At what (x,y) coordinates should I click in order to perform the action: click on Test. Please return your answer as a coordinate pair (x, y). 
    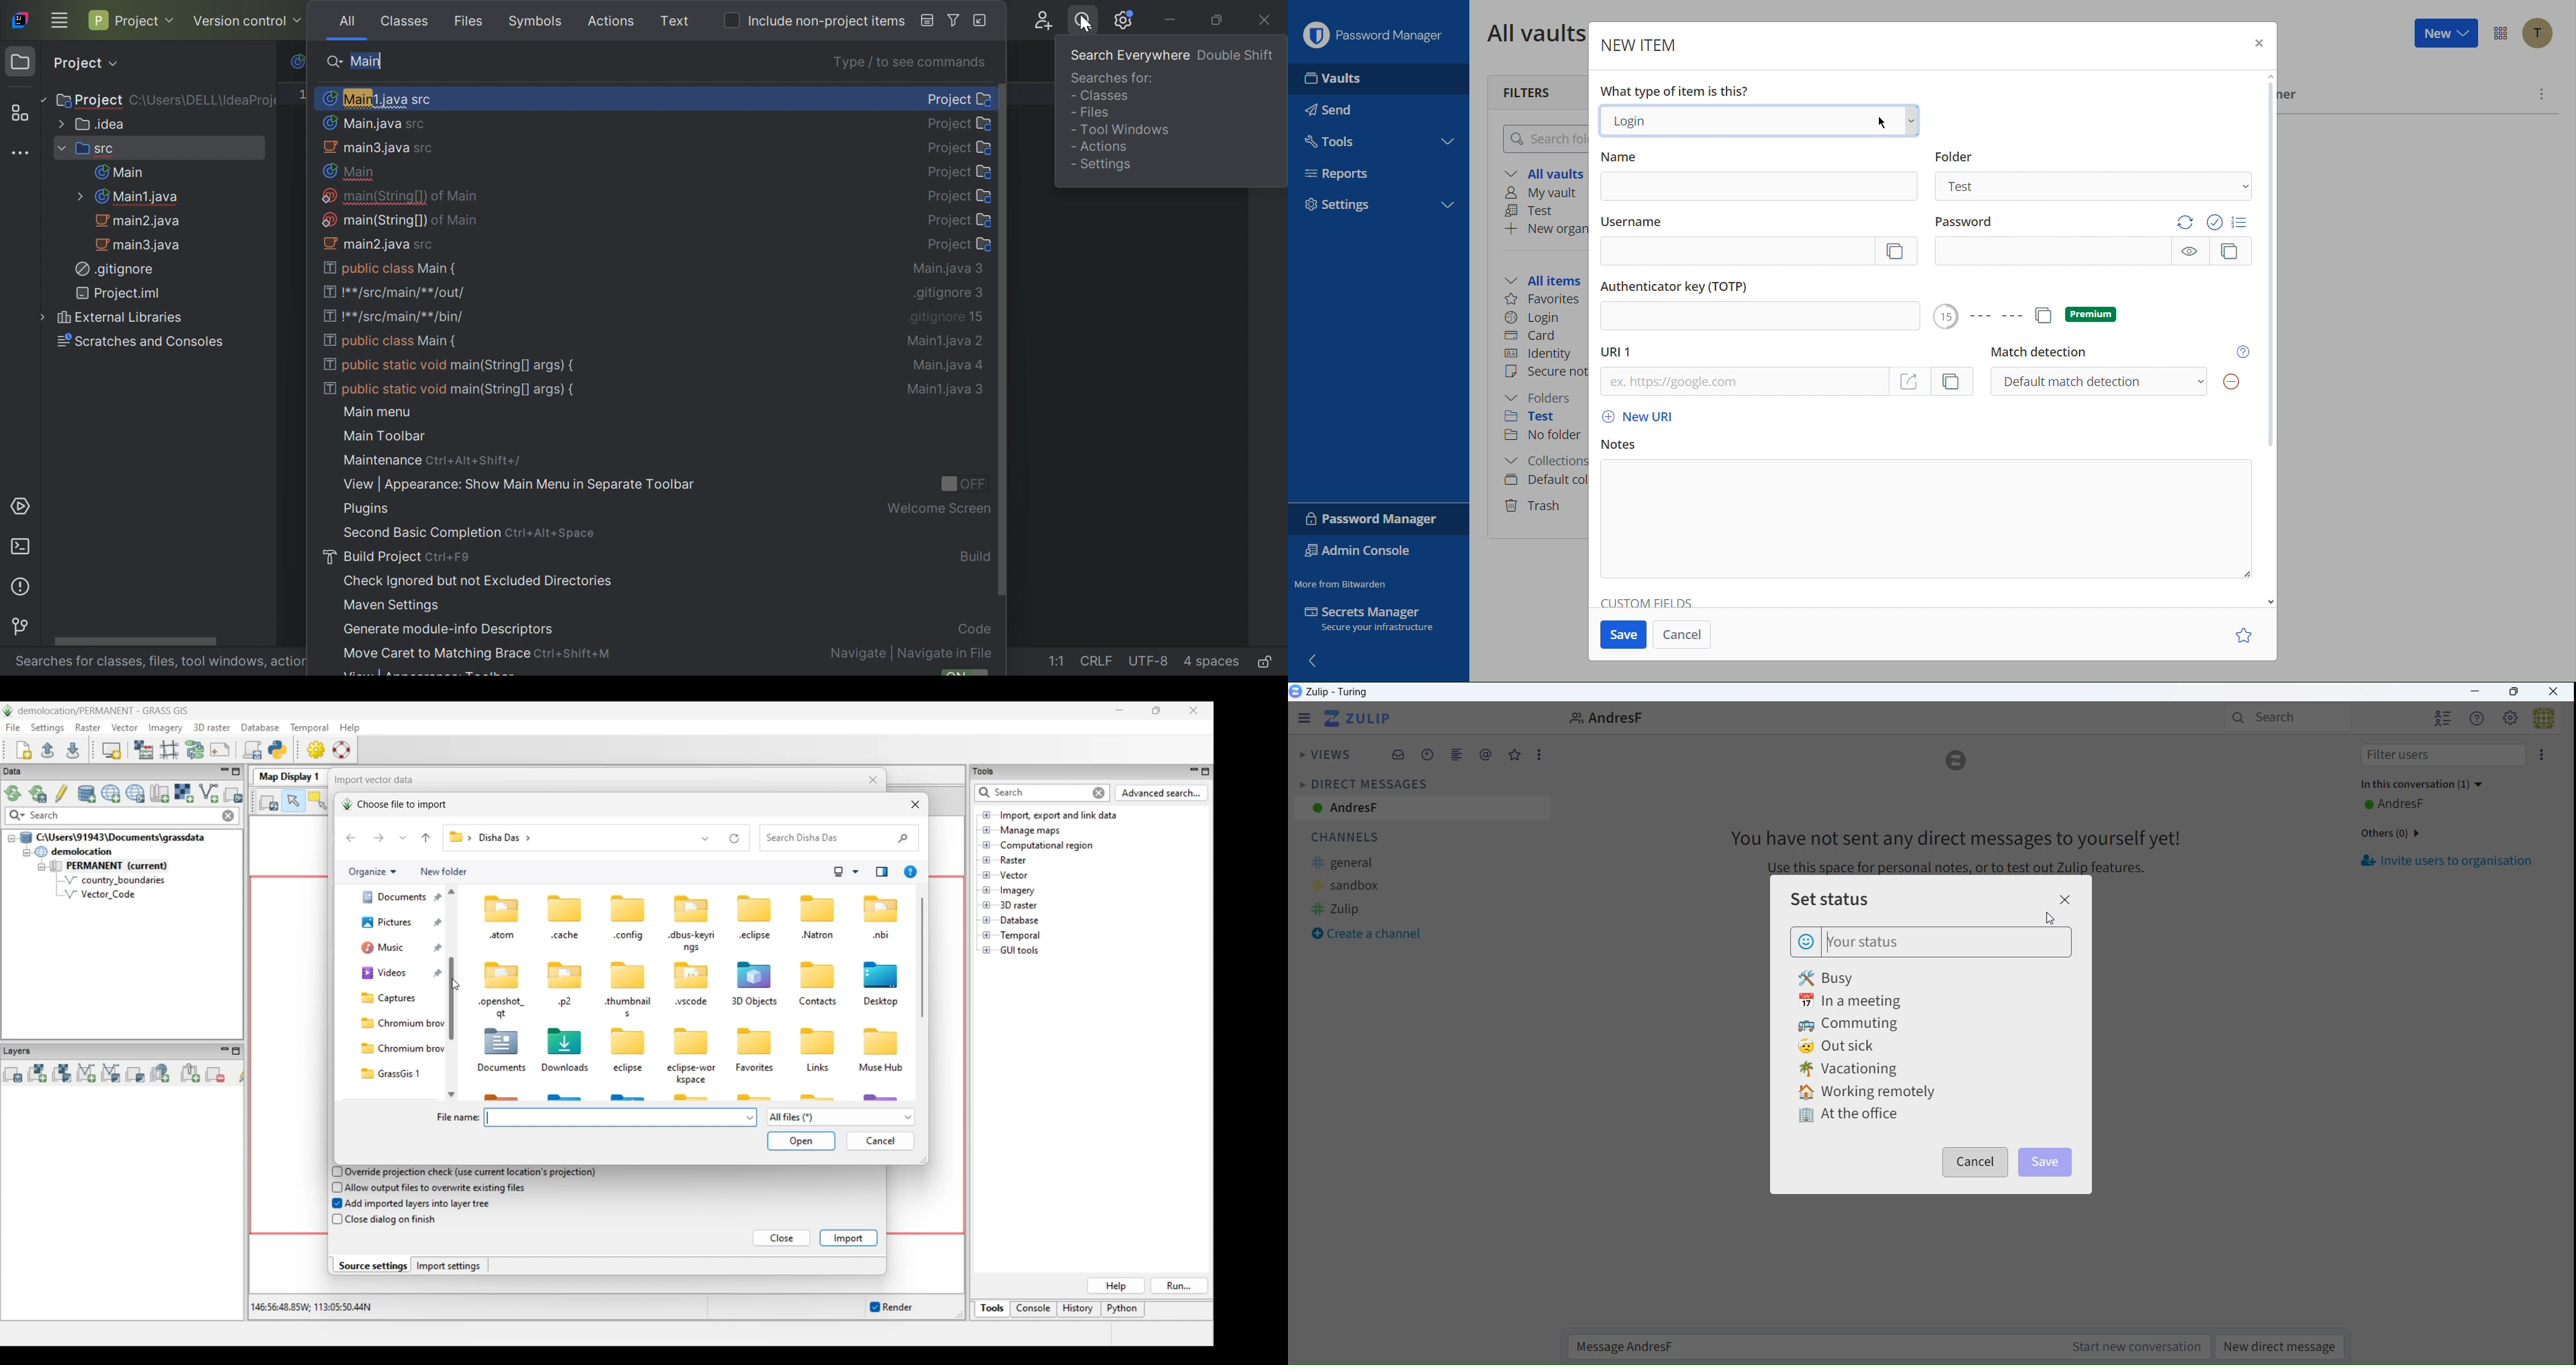
    Looking at the image, I should click on (1534, 417).